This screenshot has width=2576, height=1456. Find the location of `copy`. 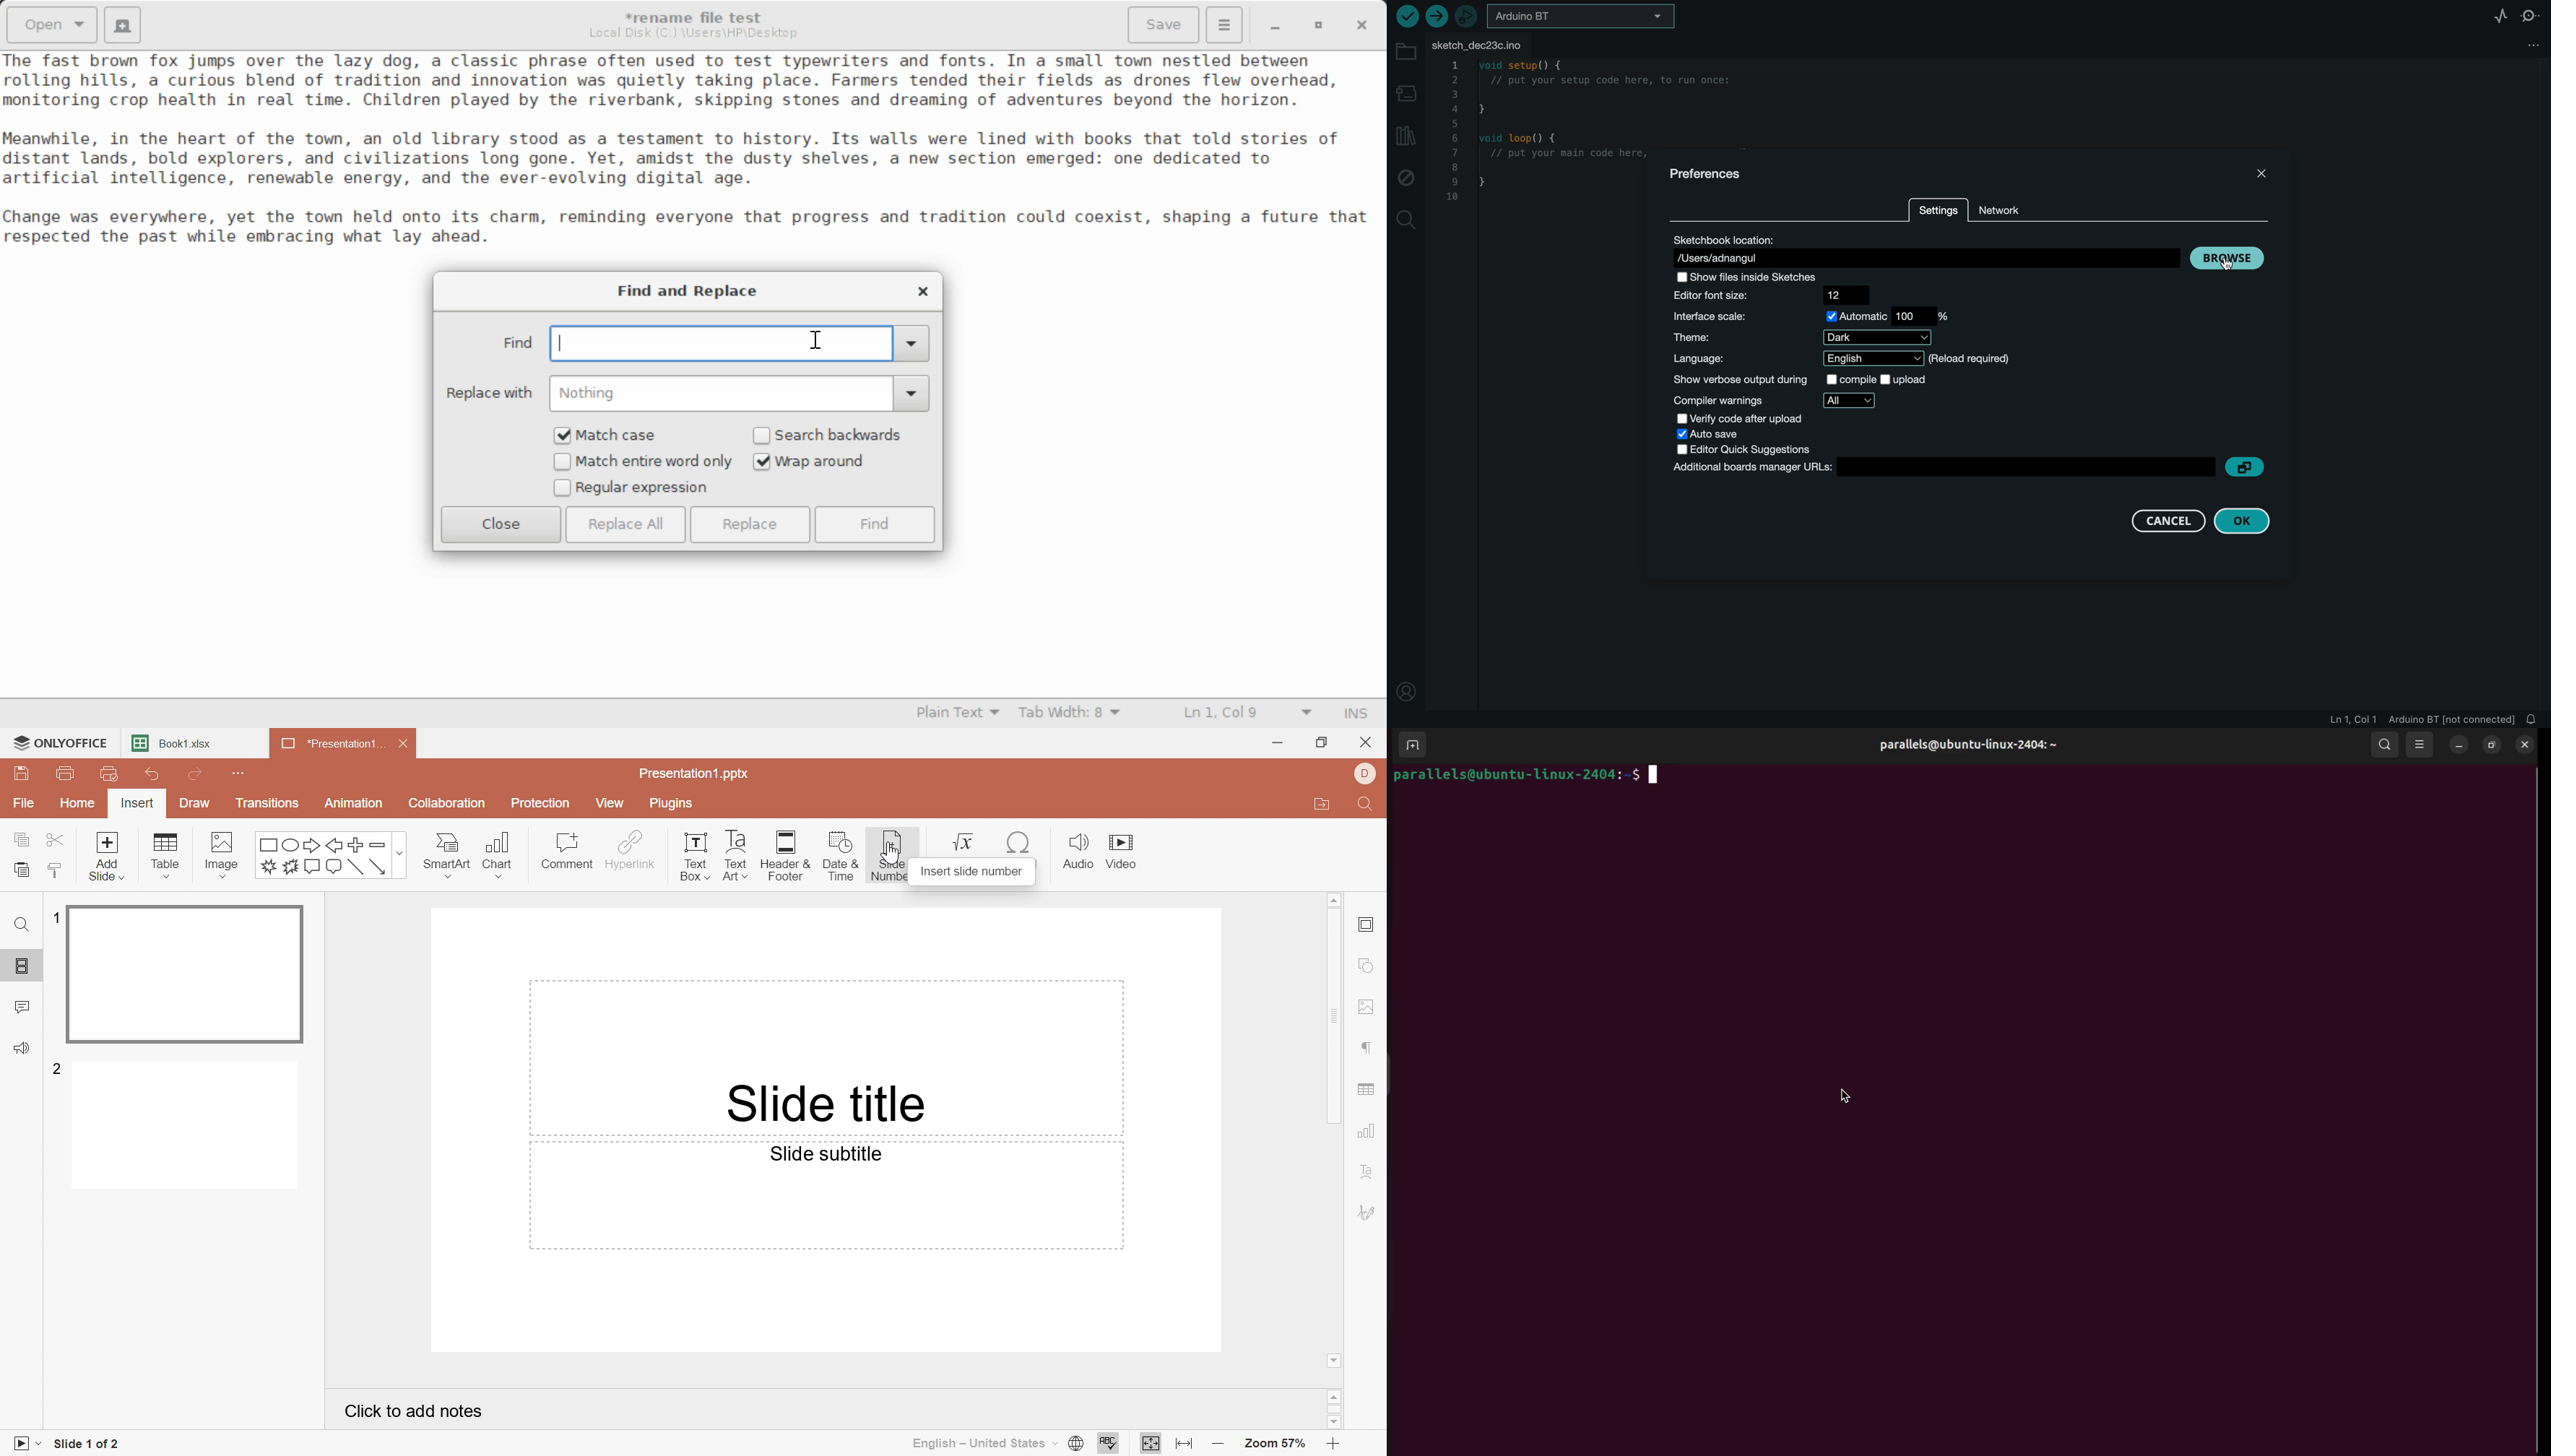

copy is located at coordinates (25, 838).